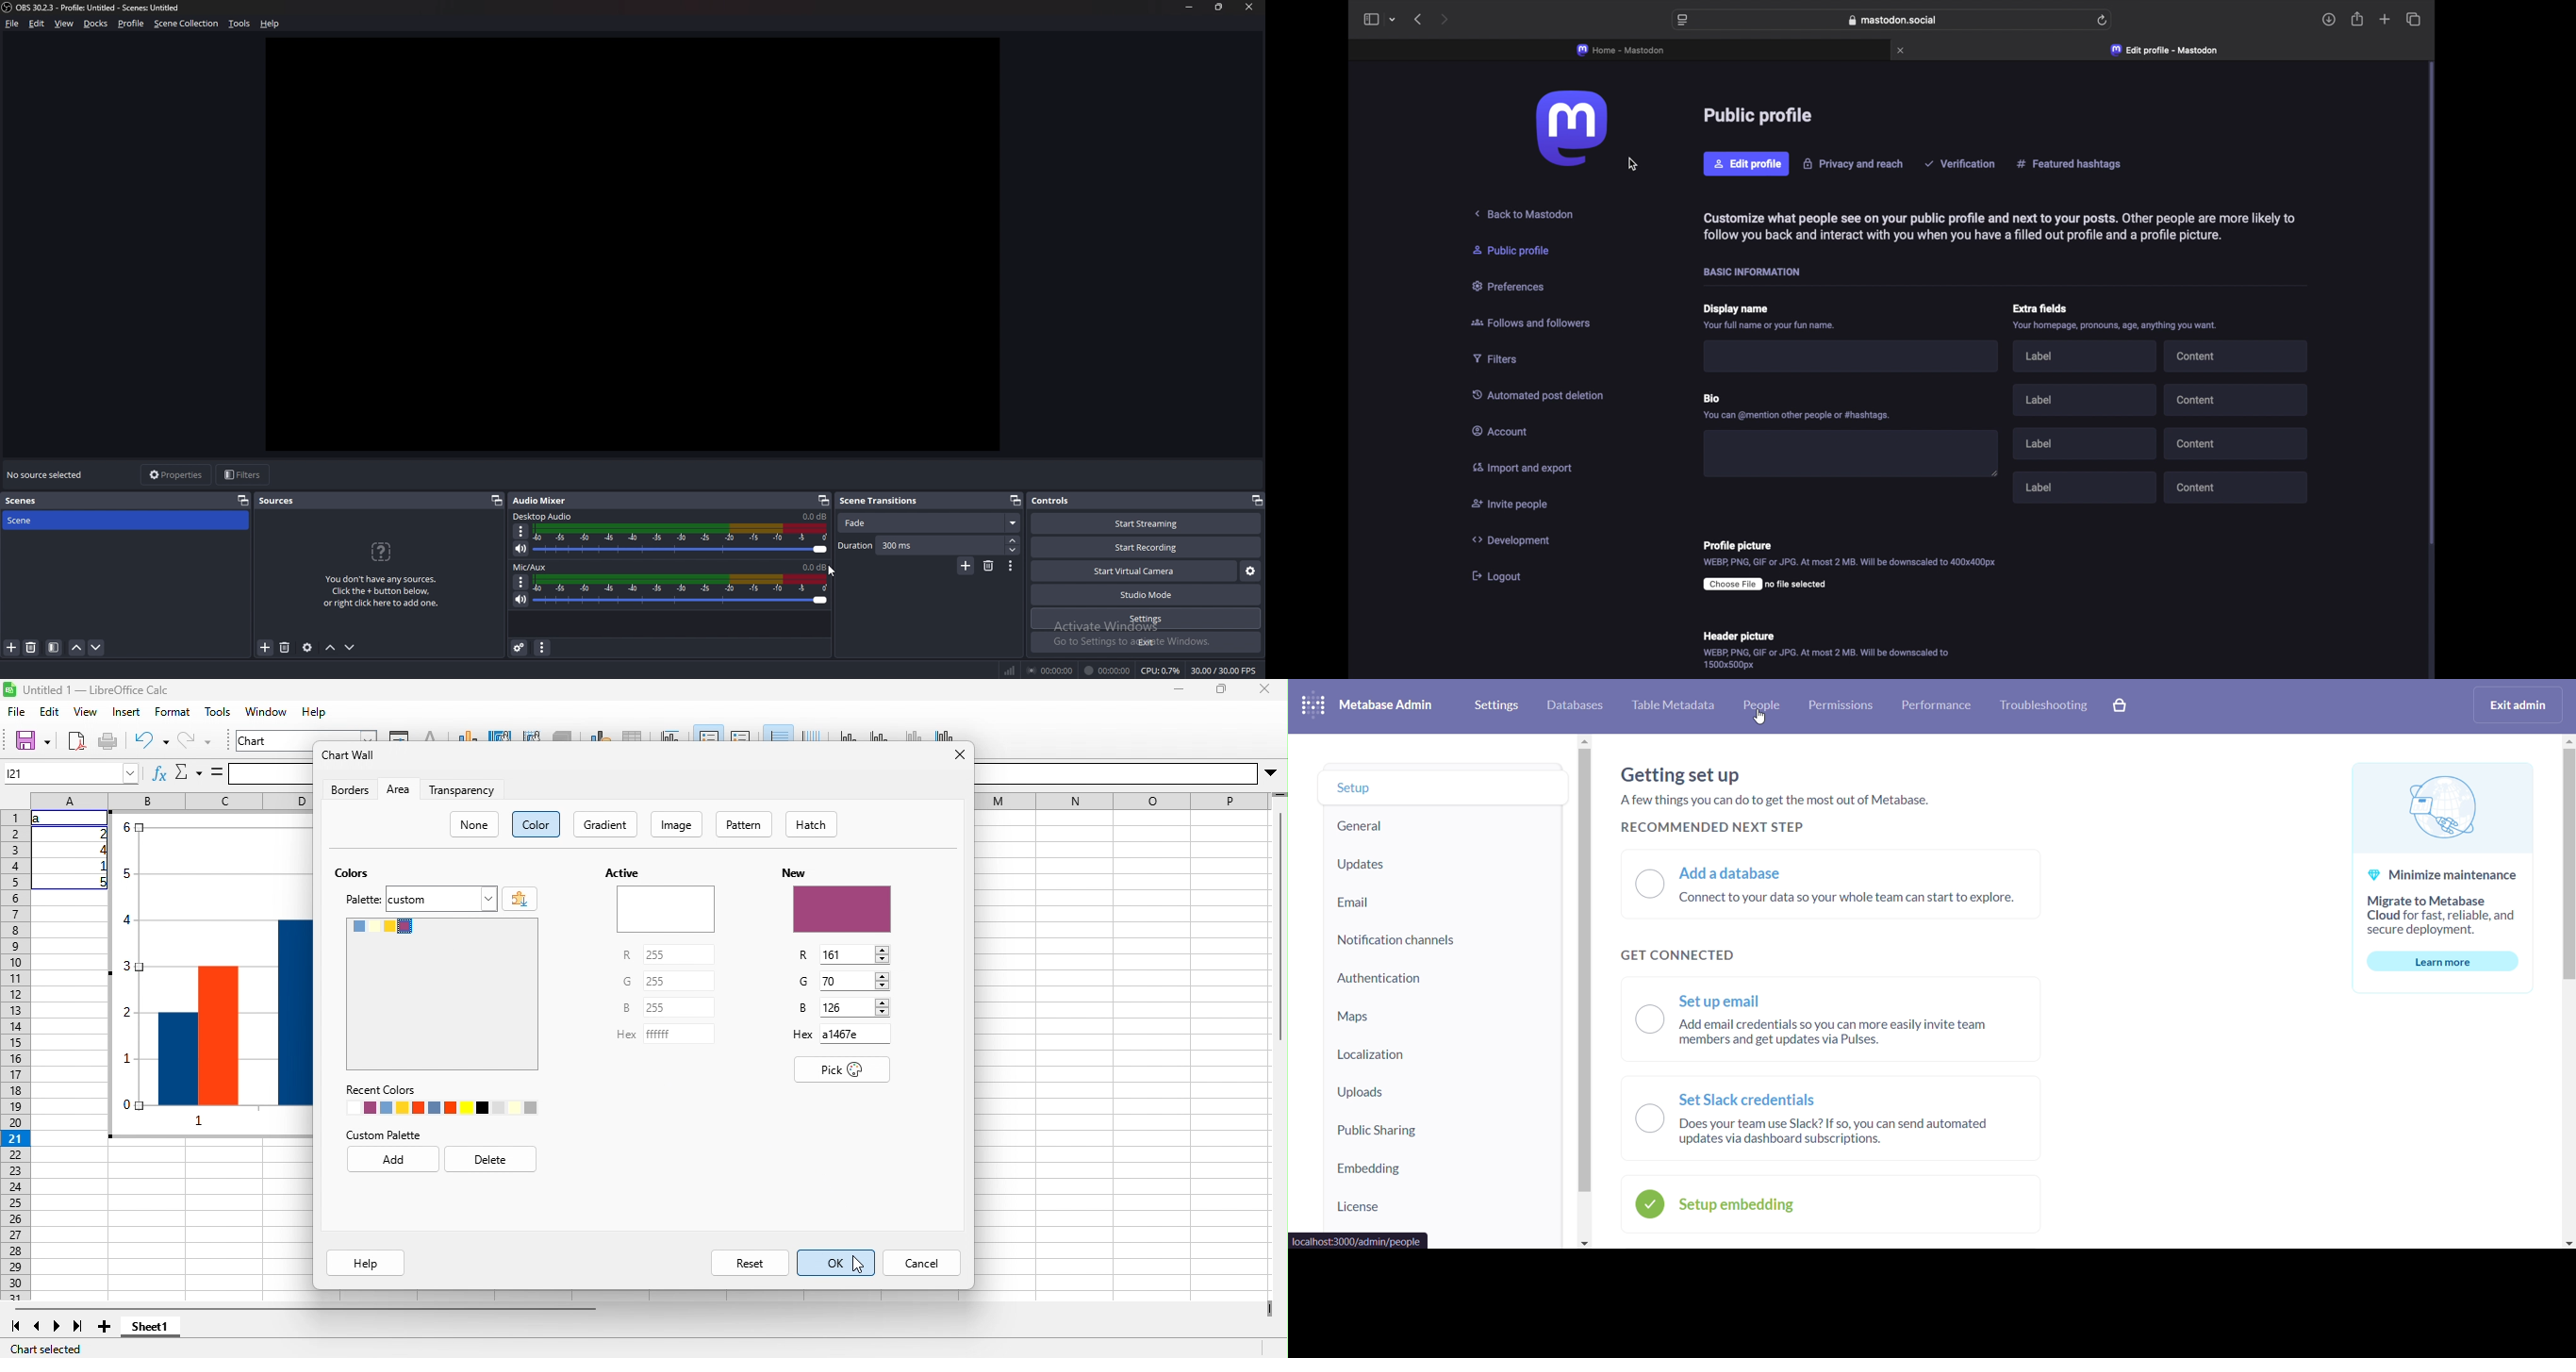  I want to click on chart area, so click(306, 736).